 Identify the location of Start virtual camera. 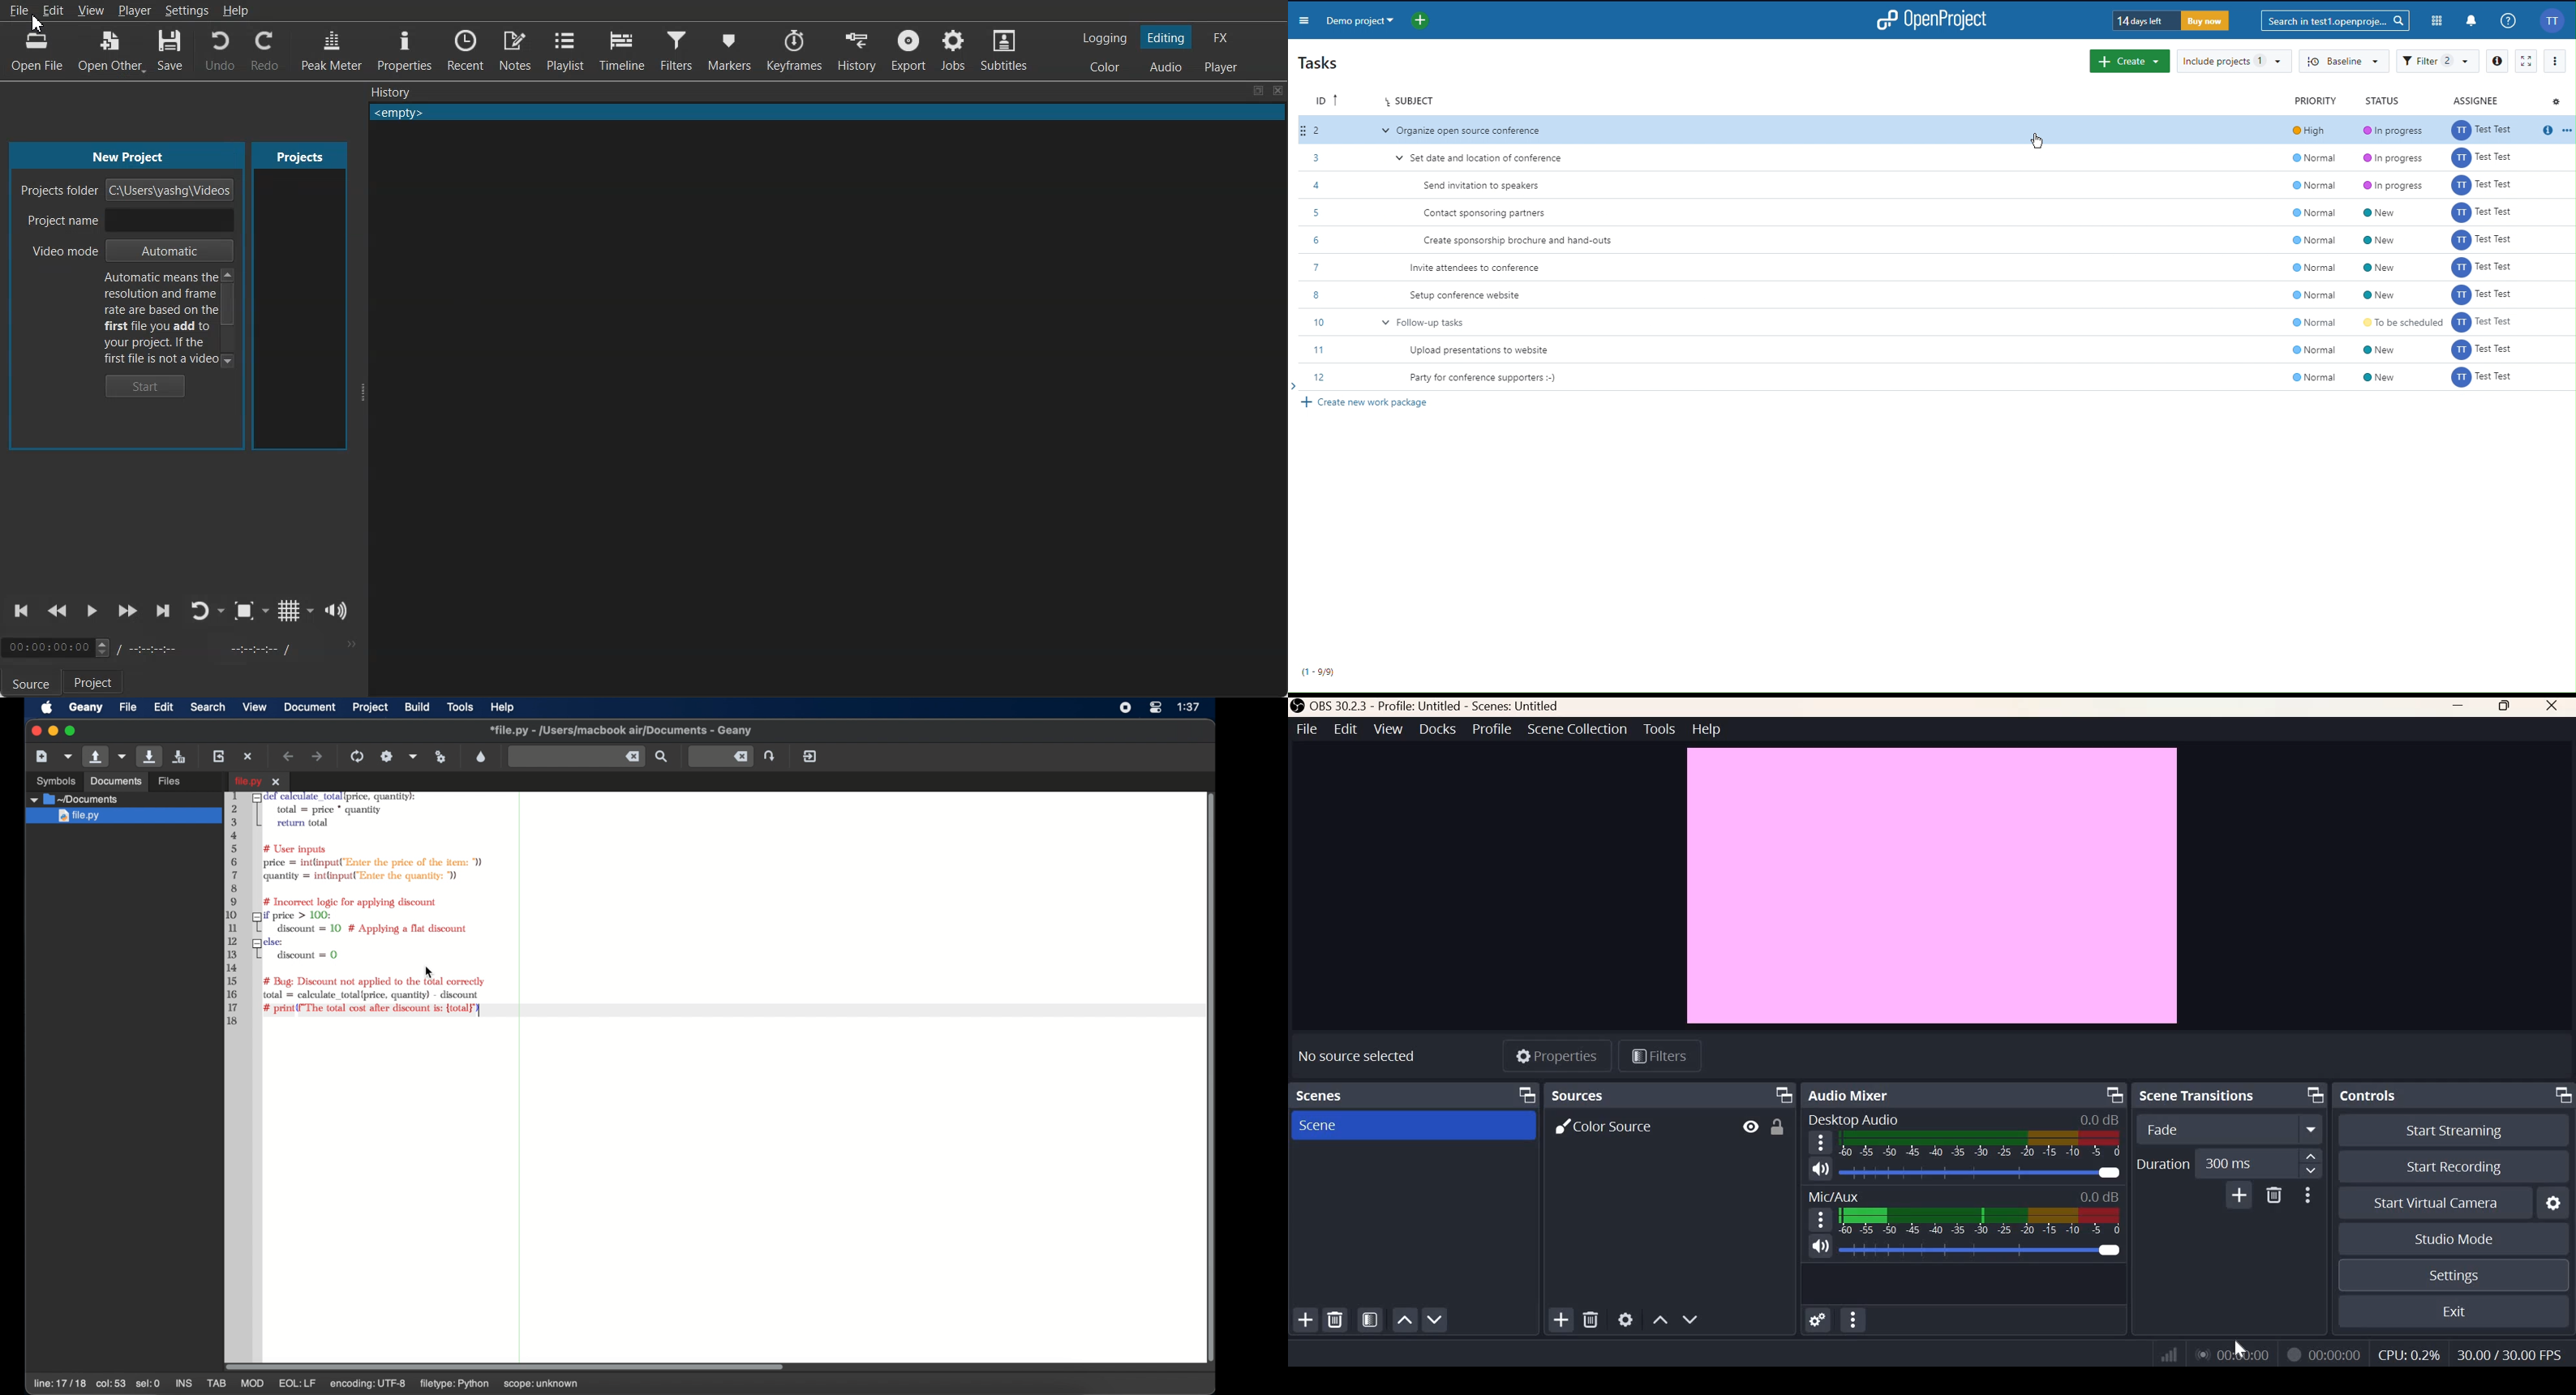
(2438, 1201).